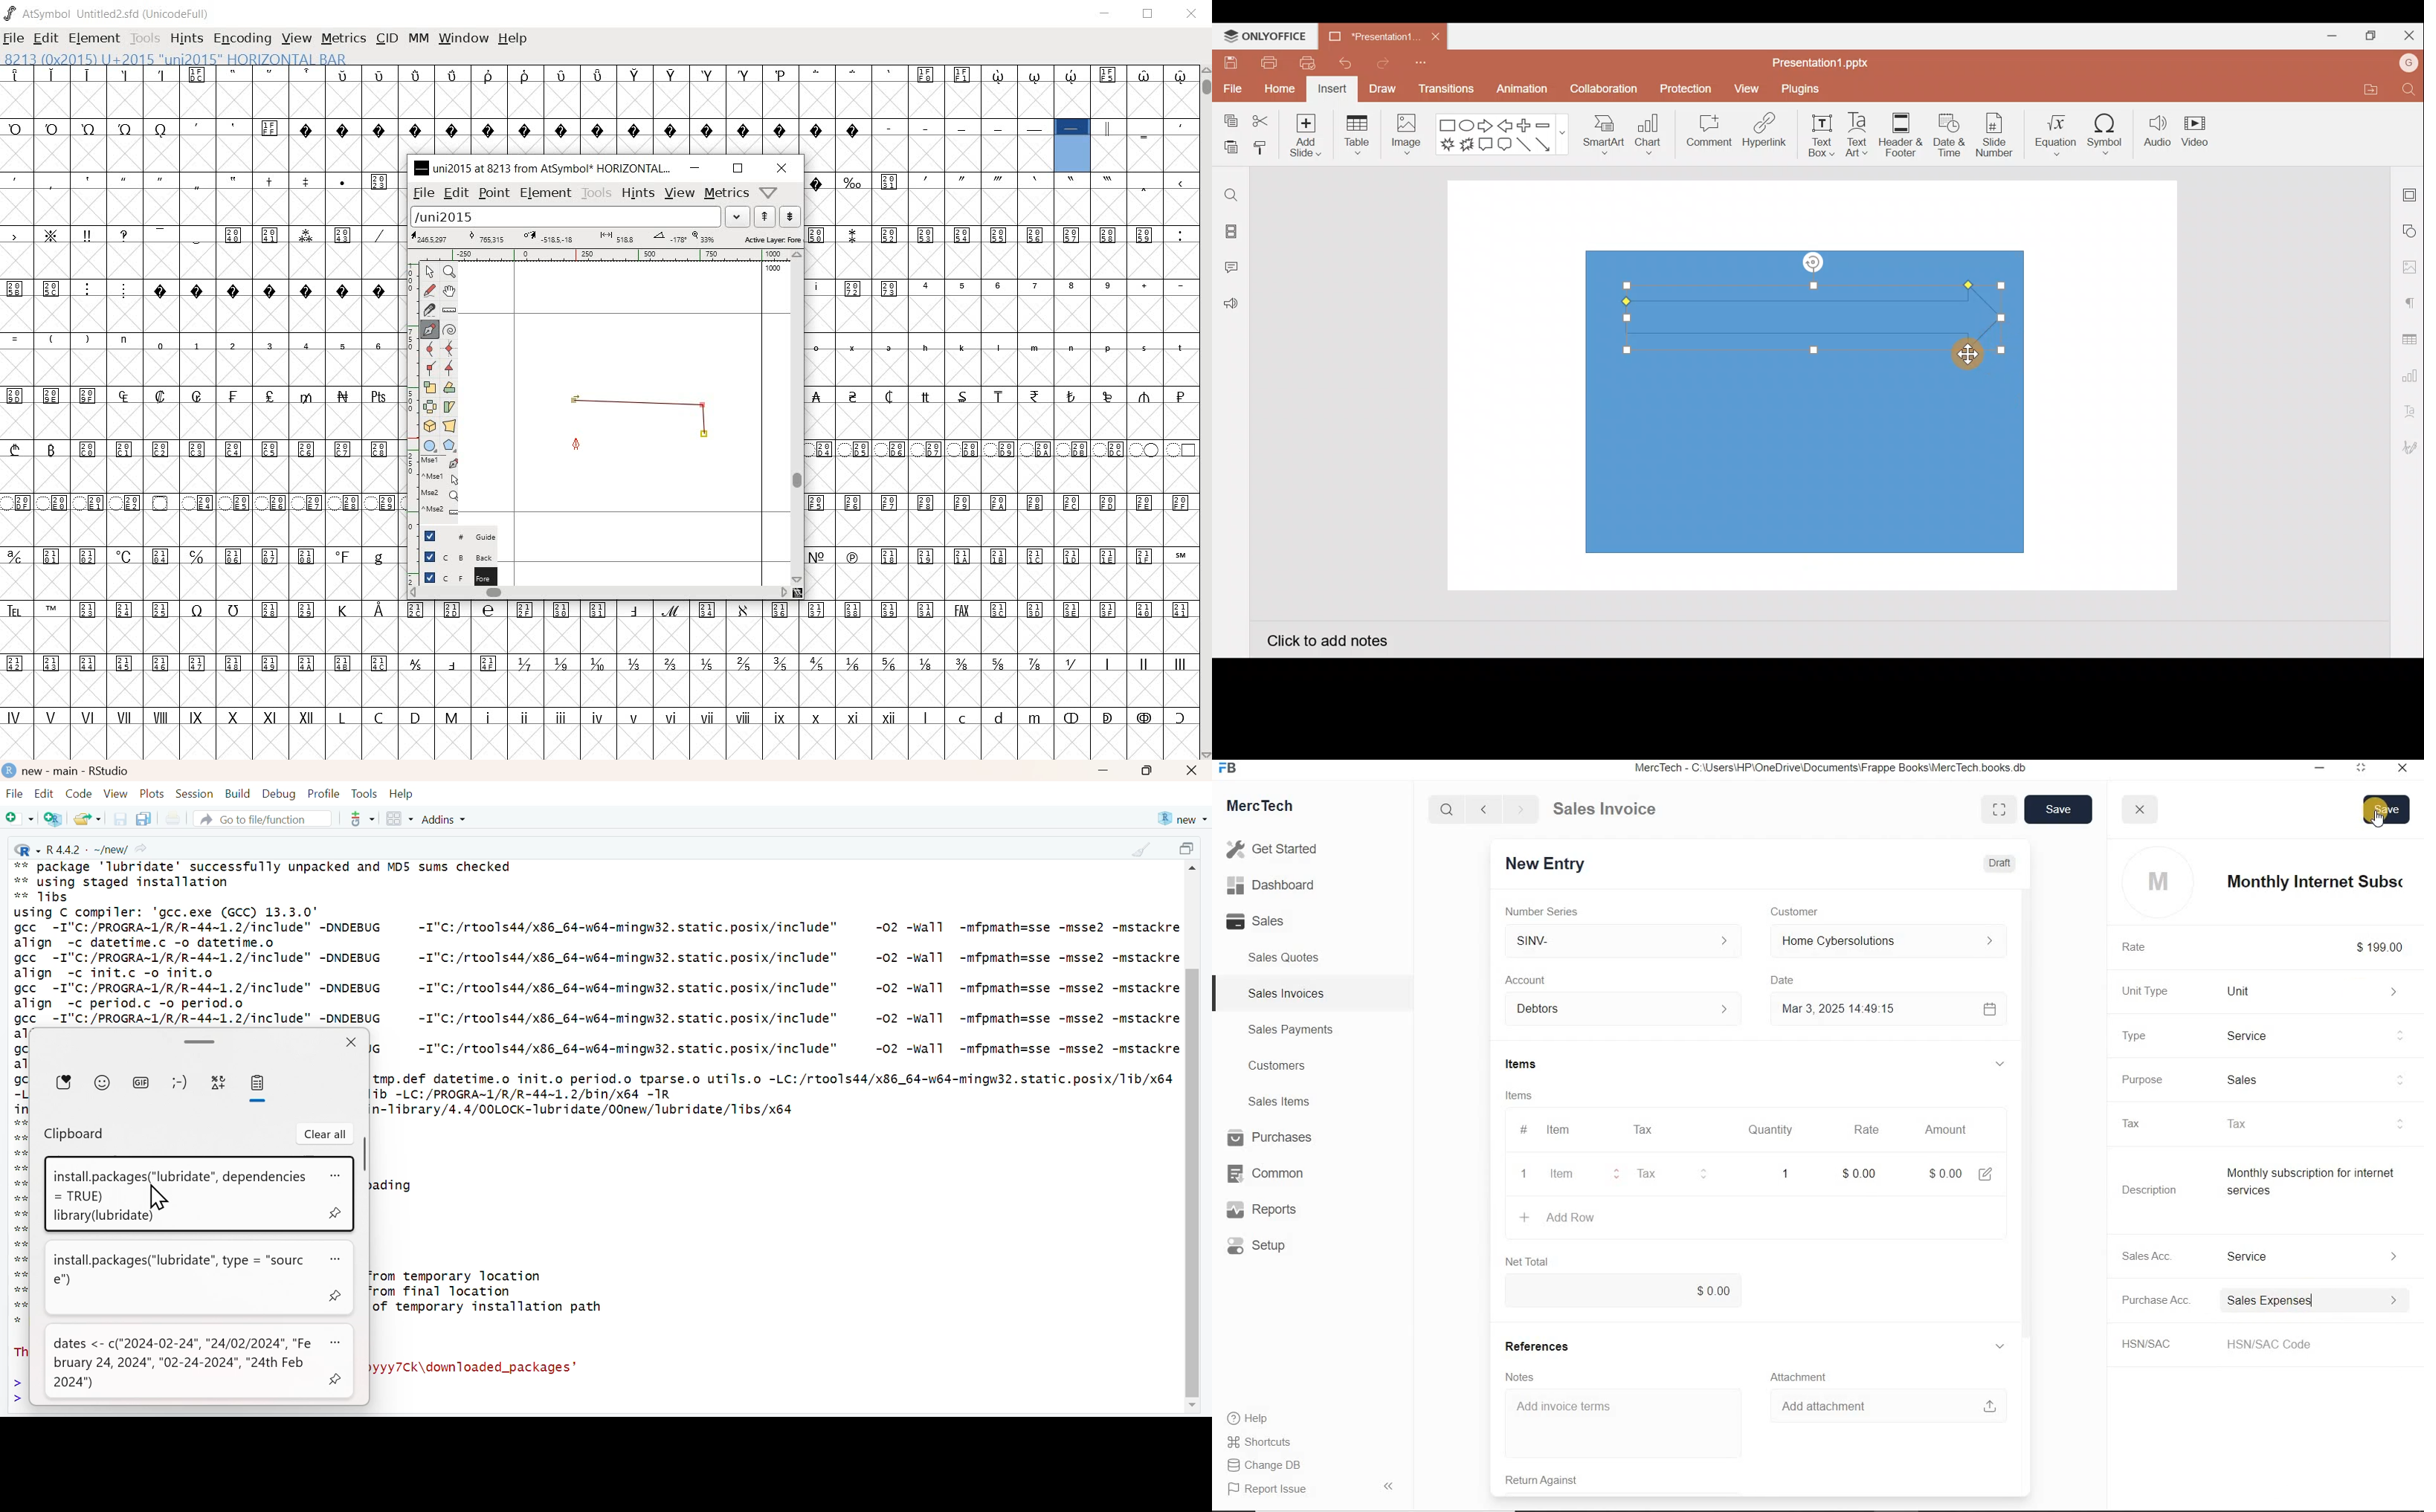 The height and width of the screenshot is (1512, 2436). I want to click on R 4.4.2 . ~/new/, so click(82, 848).